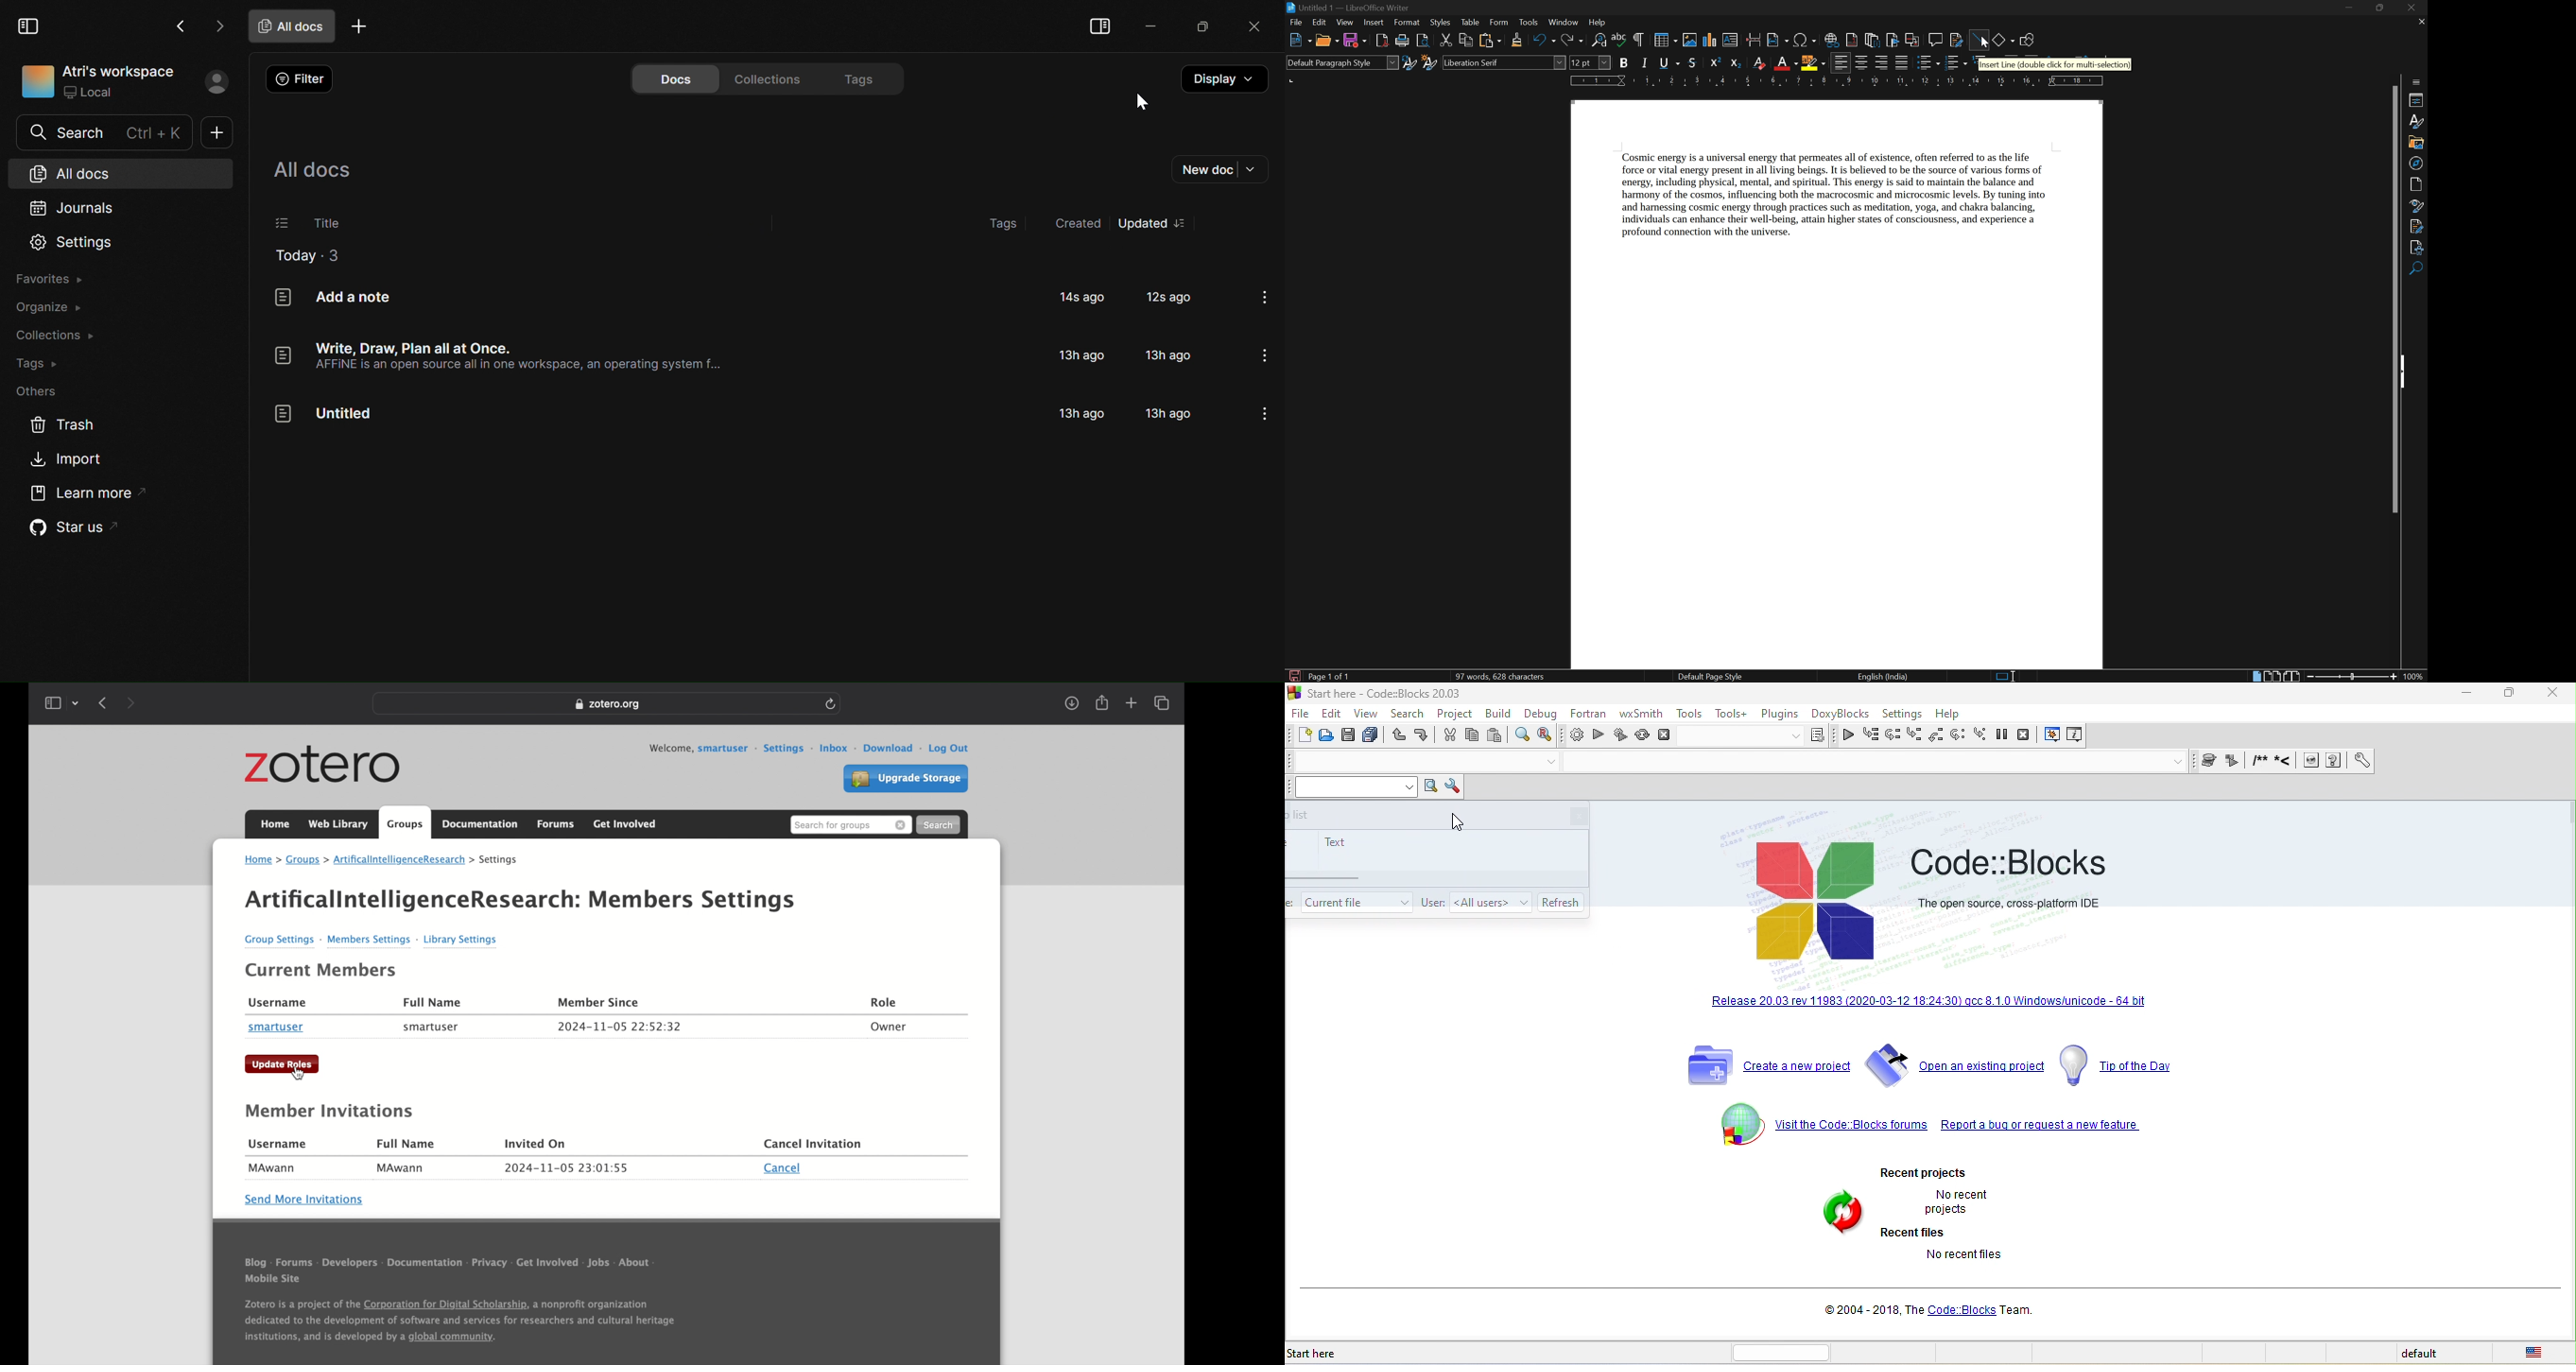  Describe the element at coordinates (1408, 23) in the screenshot. I see `format` at that location.